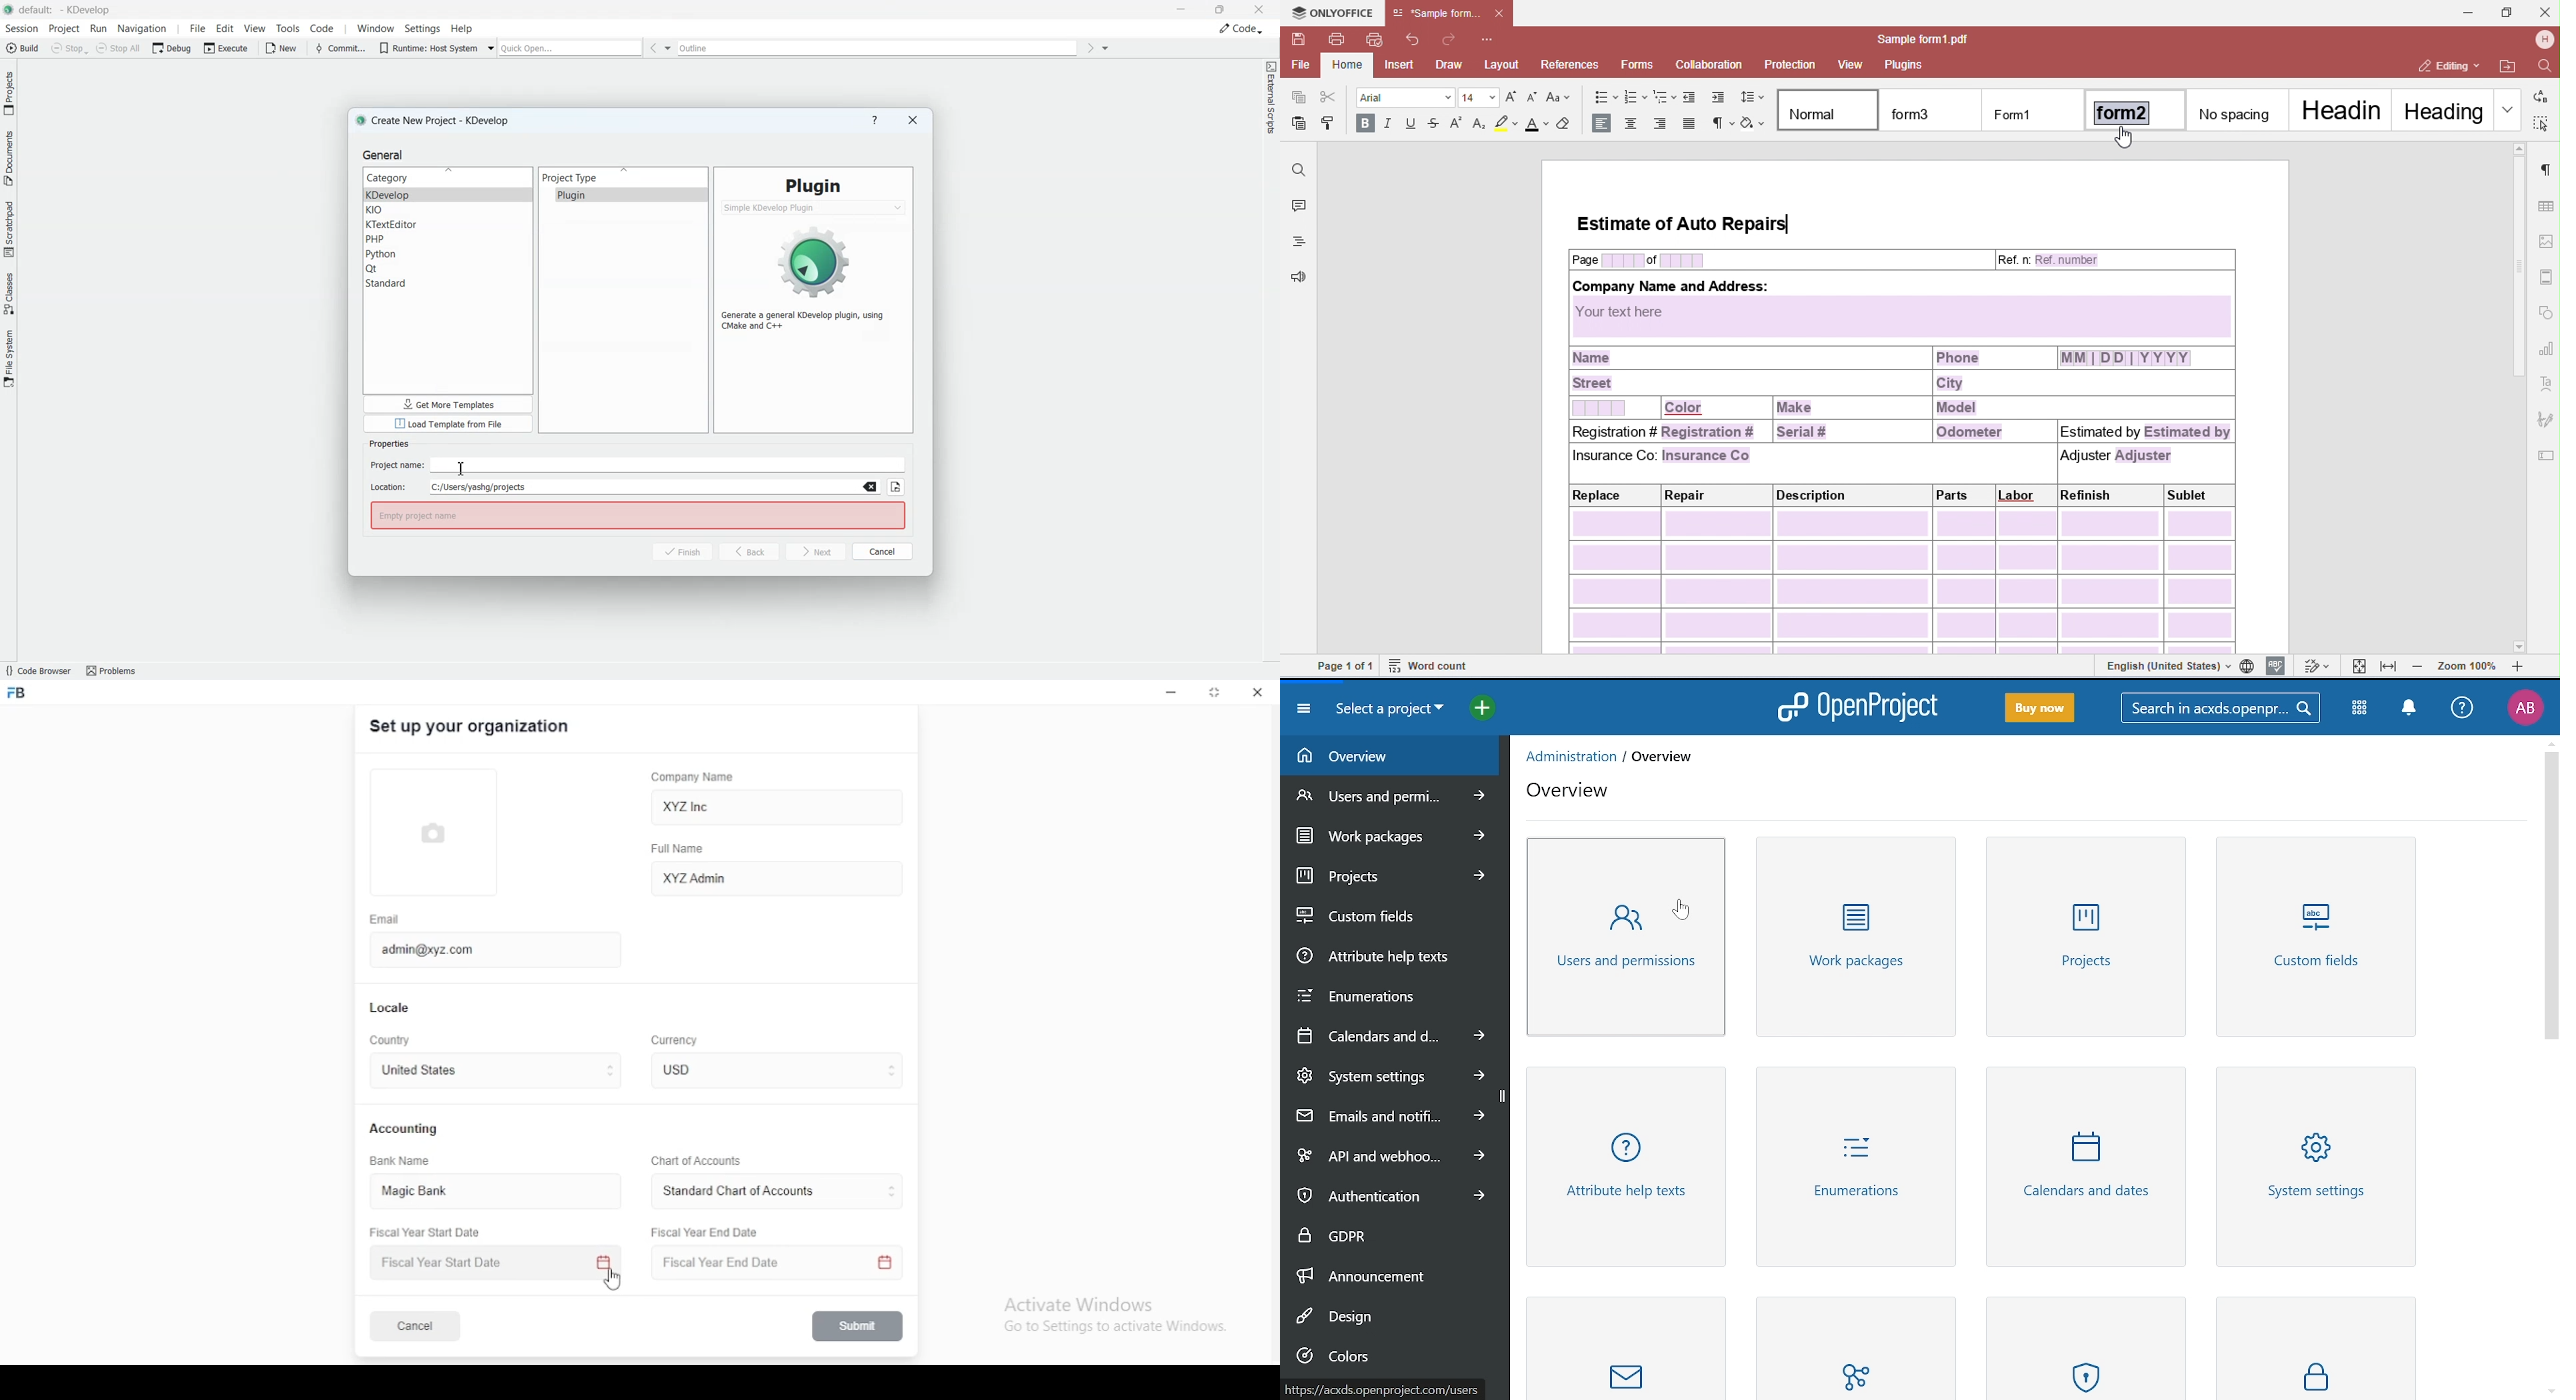 This screenshot has height=1400, width=2576. What do you see at coordinates (401, 1161) in the screenshot?
I see `bank name` at bounding box center [401, 1161].